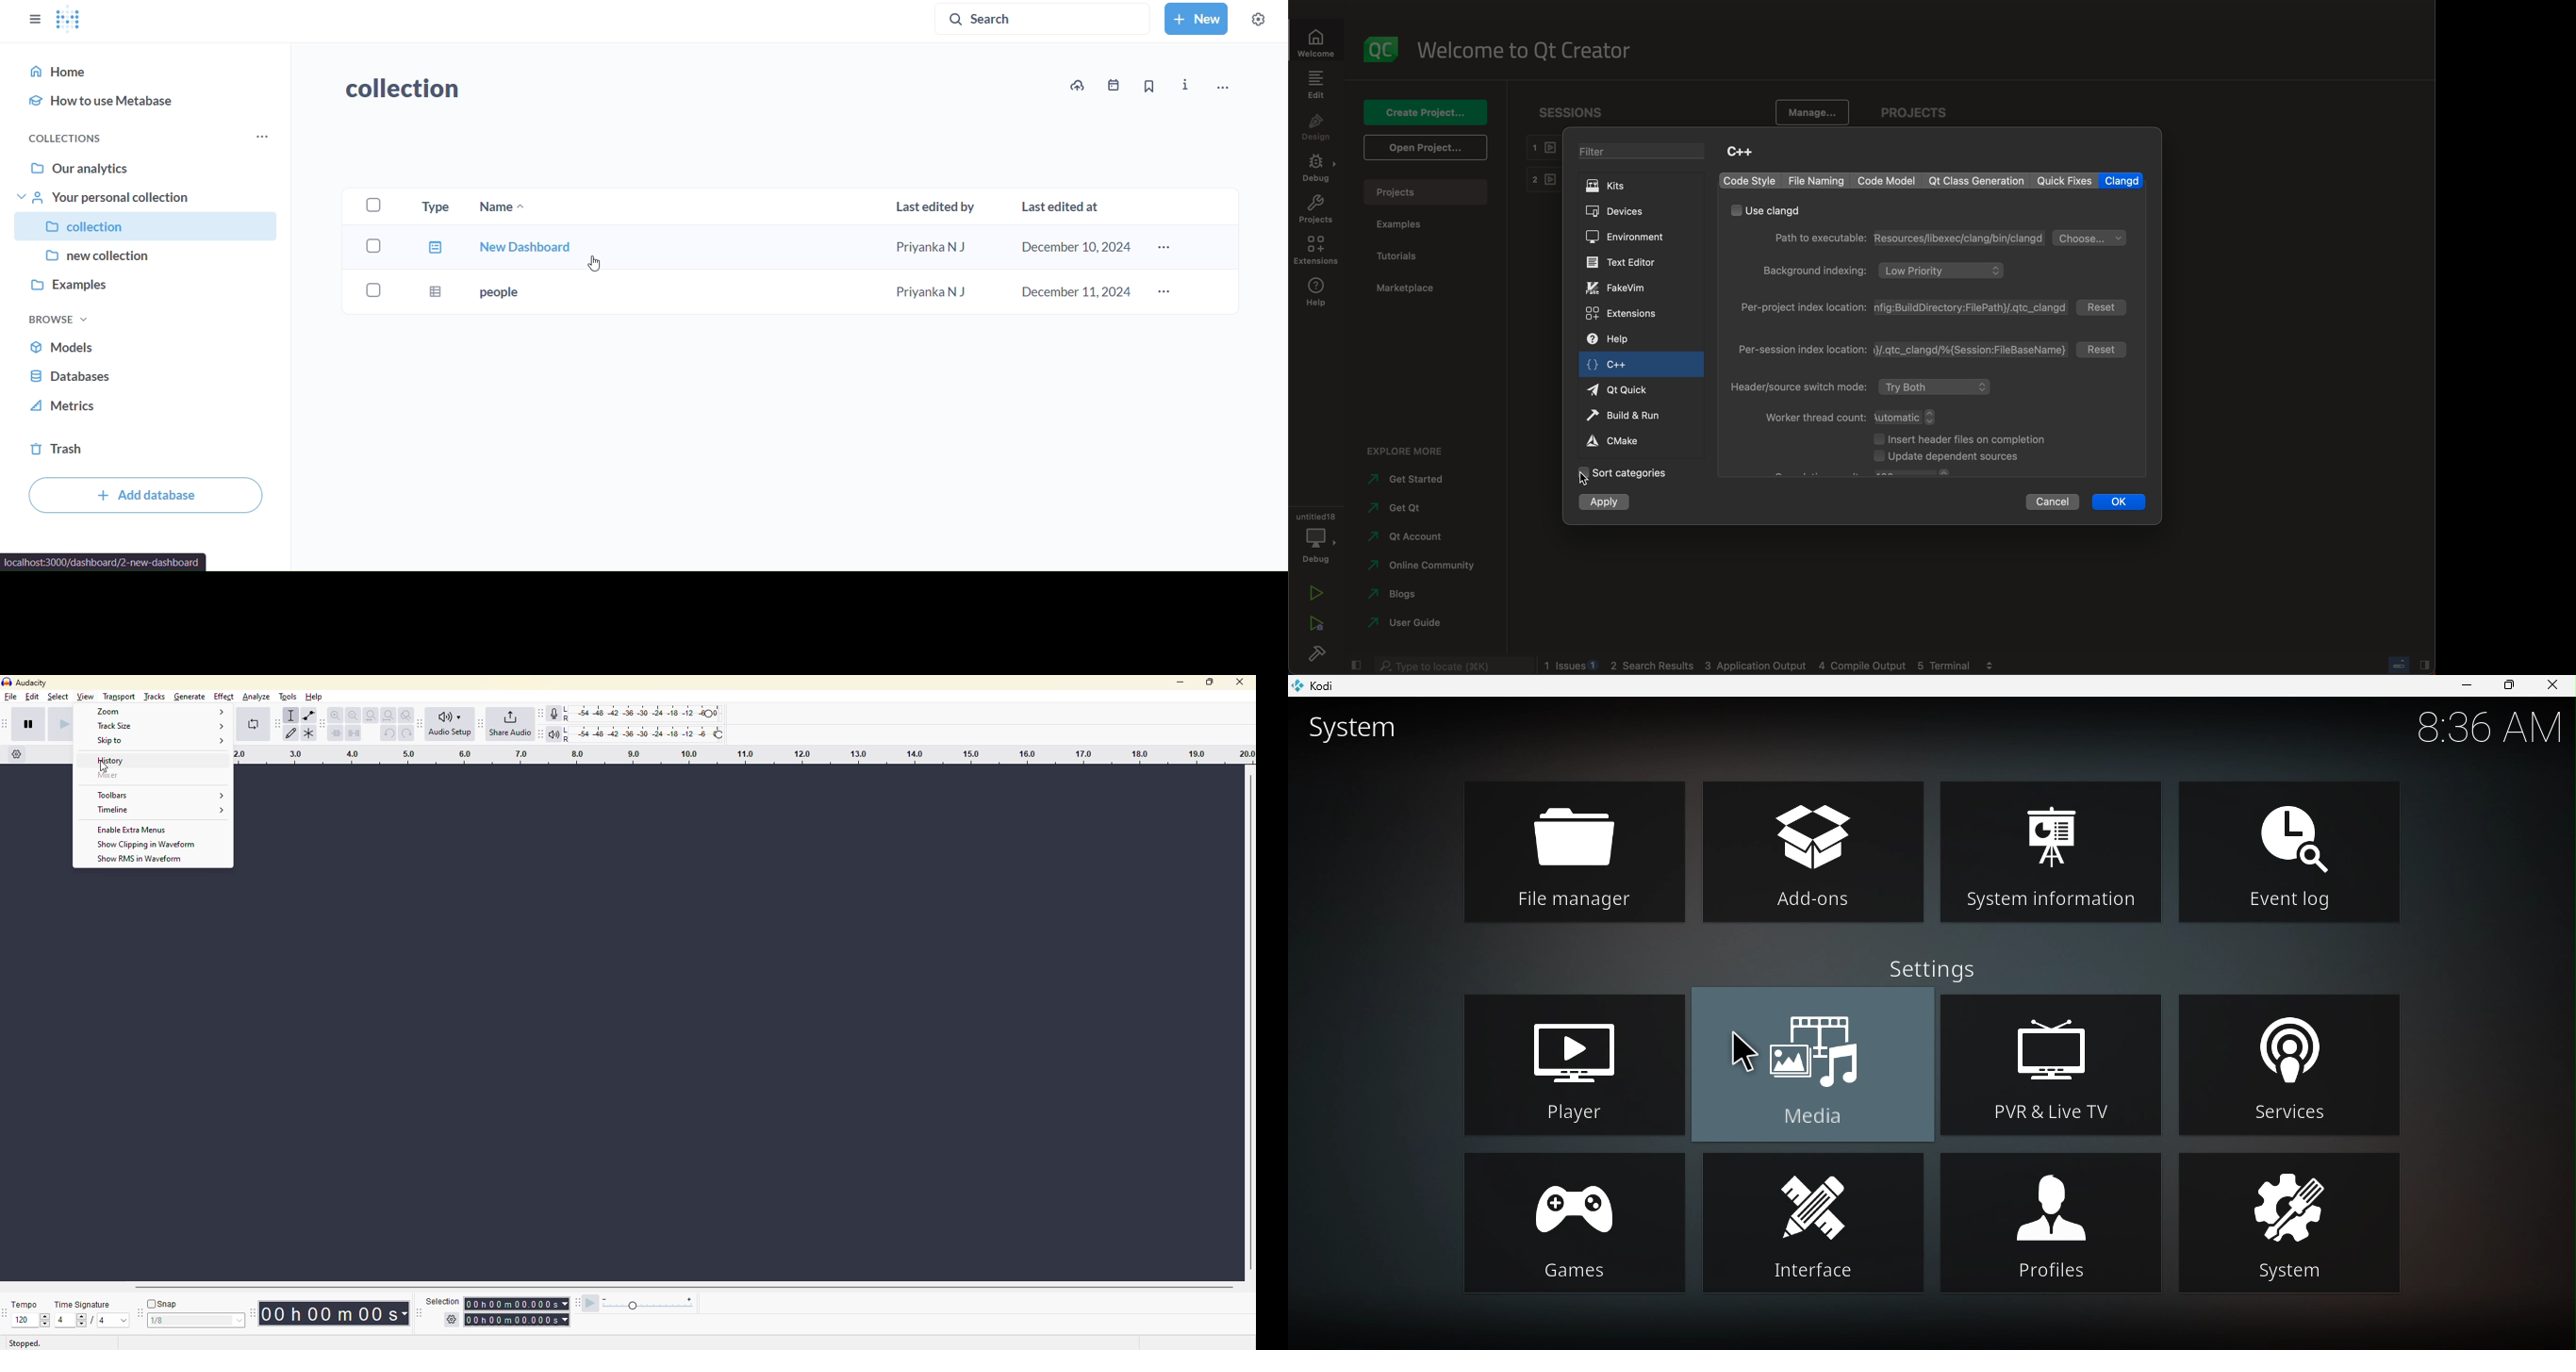  Describe the element at coordinates (1075, 85) in the screenshot. I see `upload to collection` at that location.